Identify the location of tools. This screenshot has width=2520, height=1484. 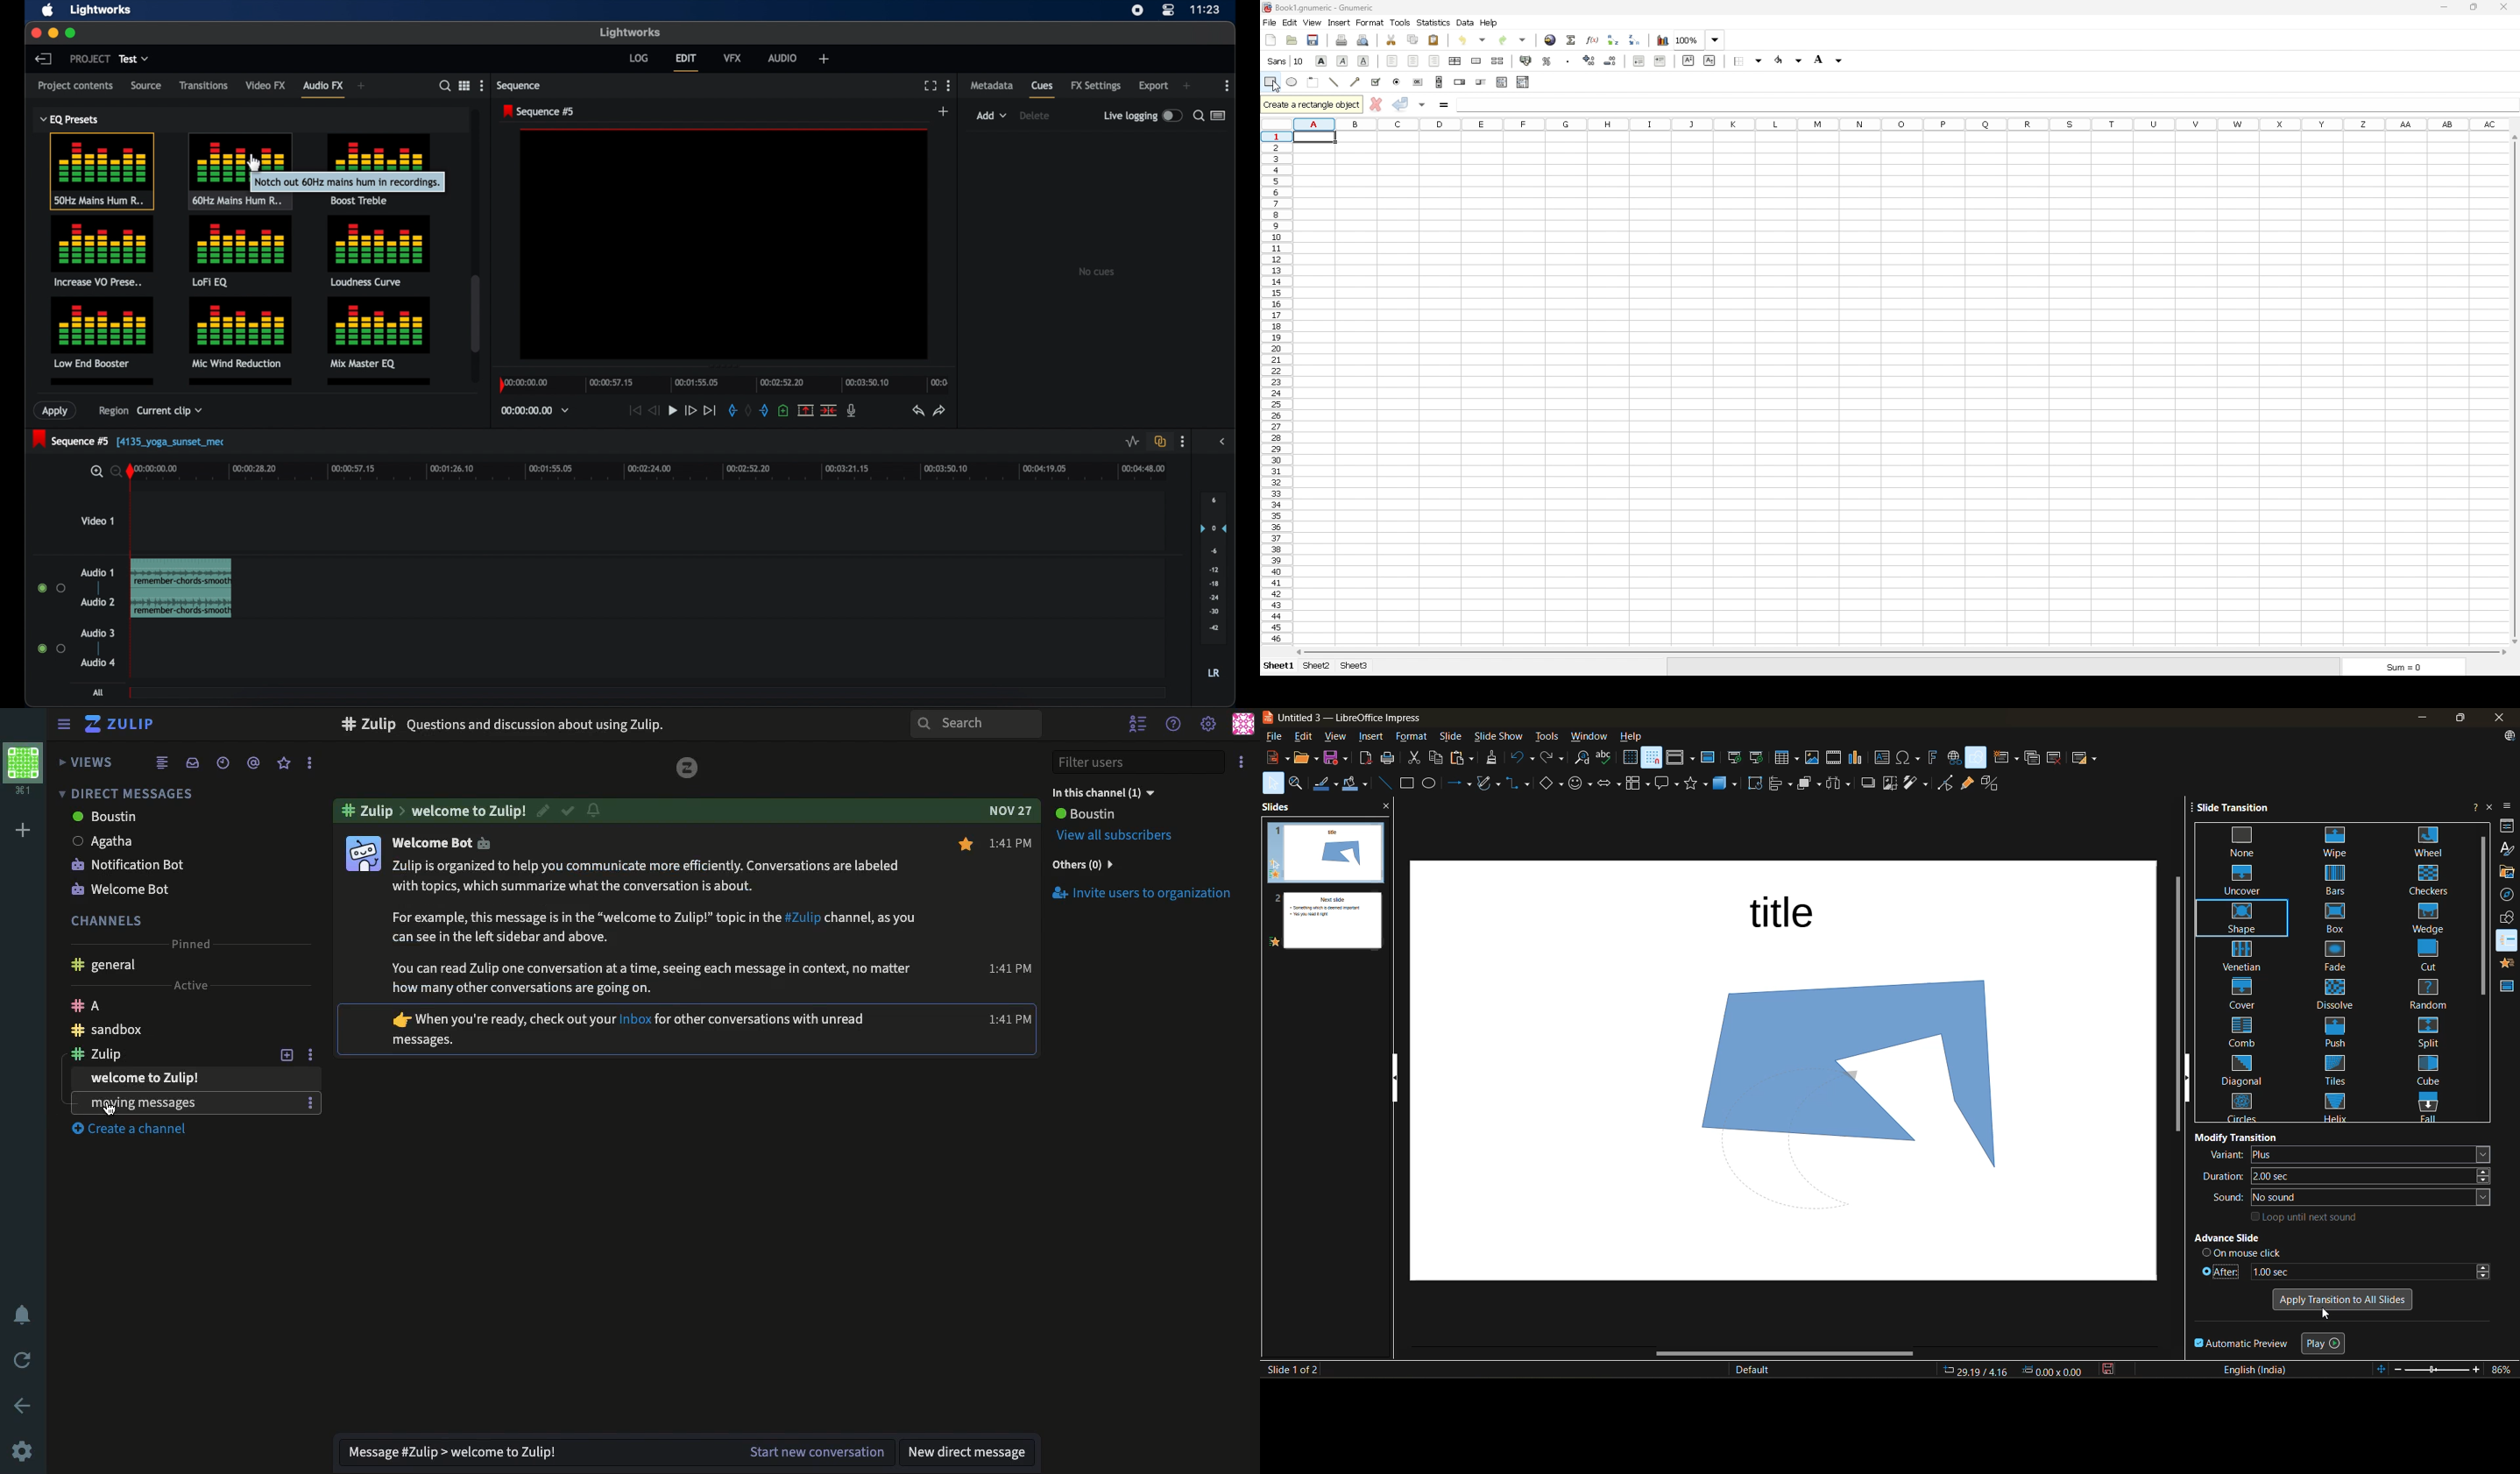
(1401, 22).